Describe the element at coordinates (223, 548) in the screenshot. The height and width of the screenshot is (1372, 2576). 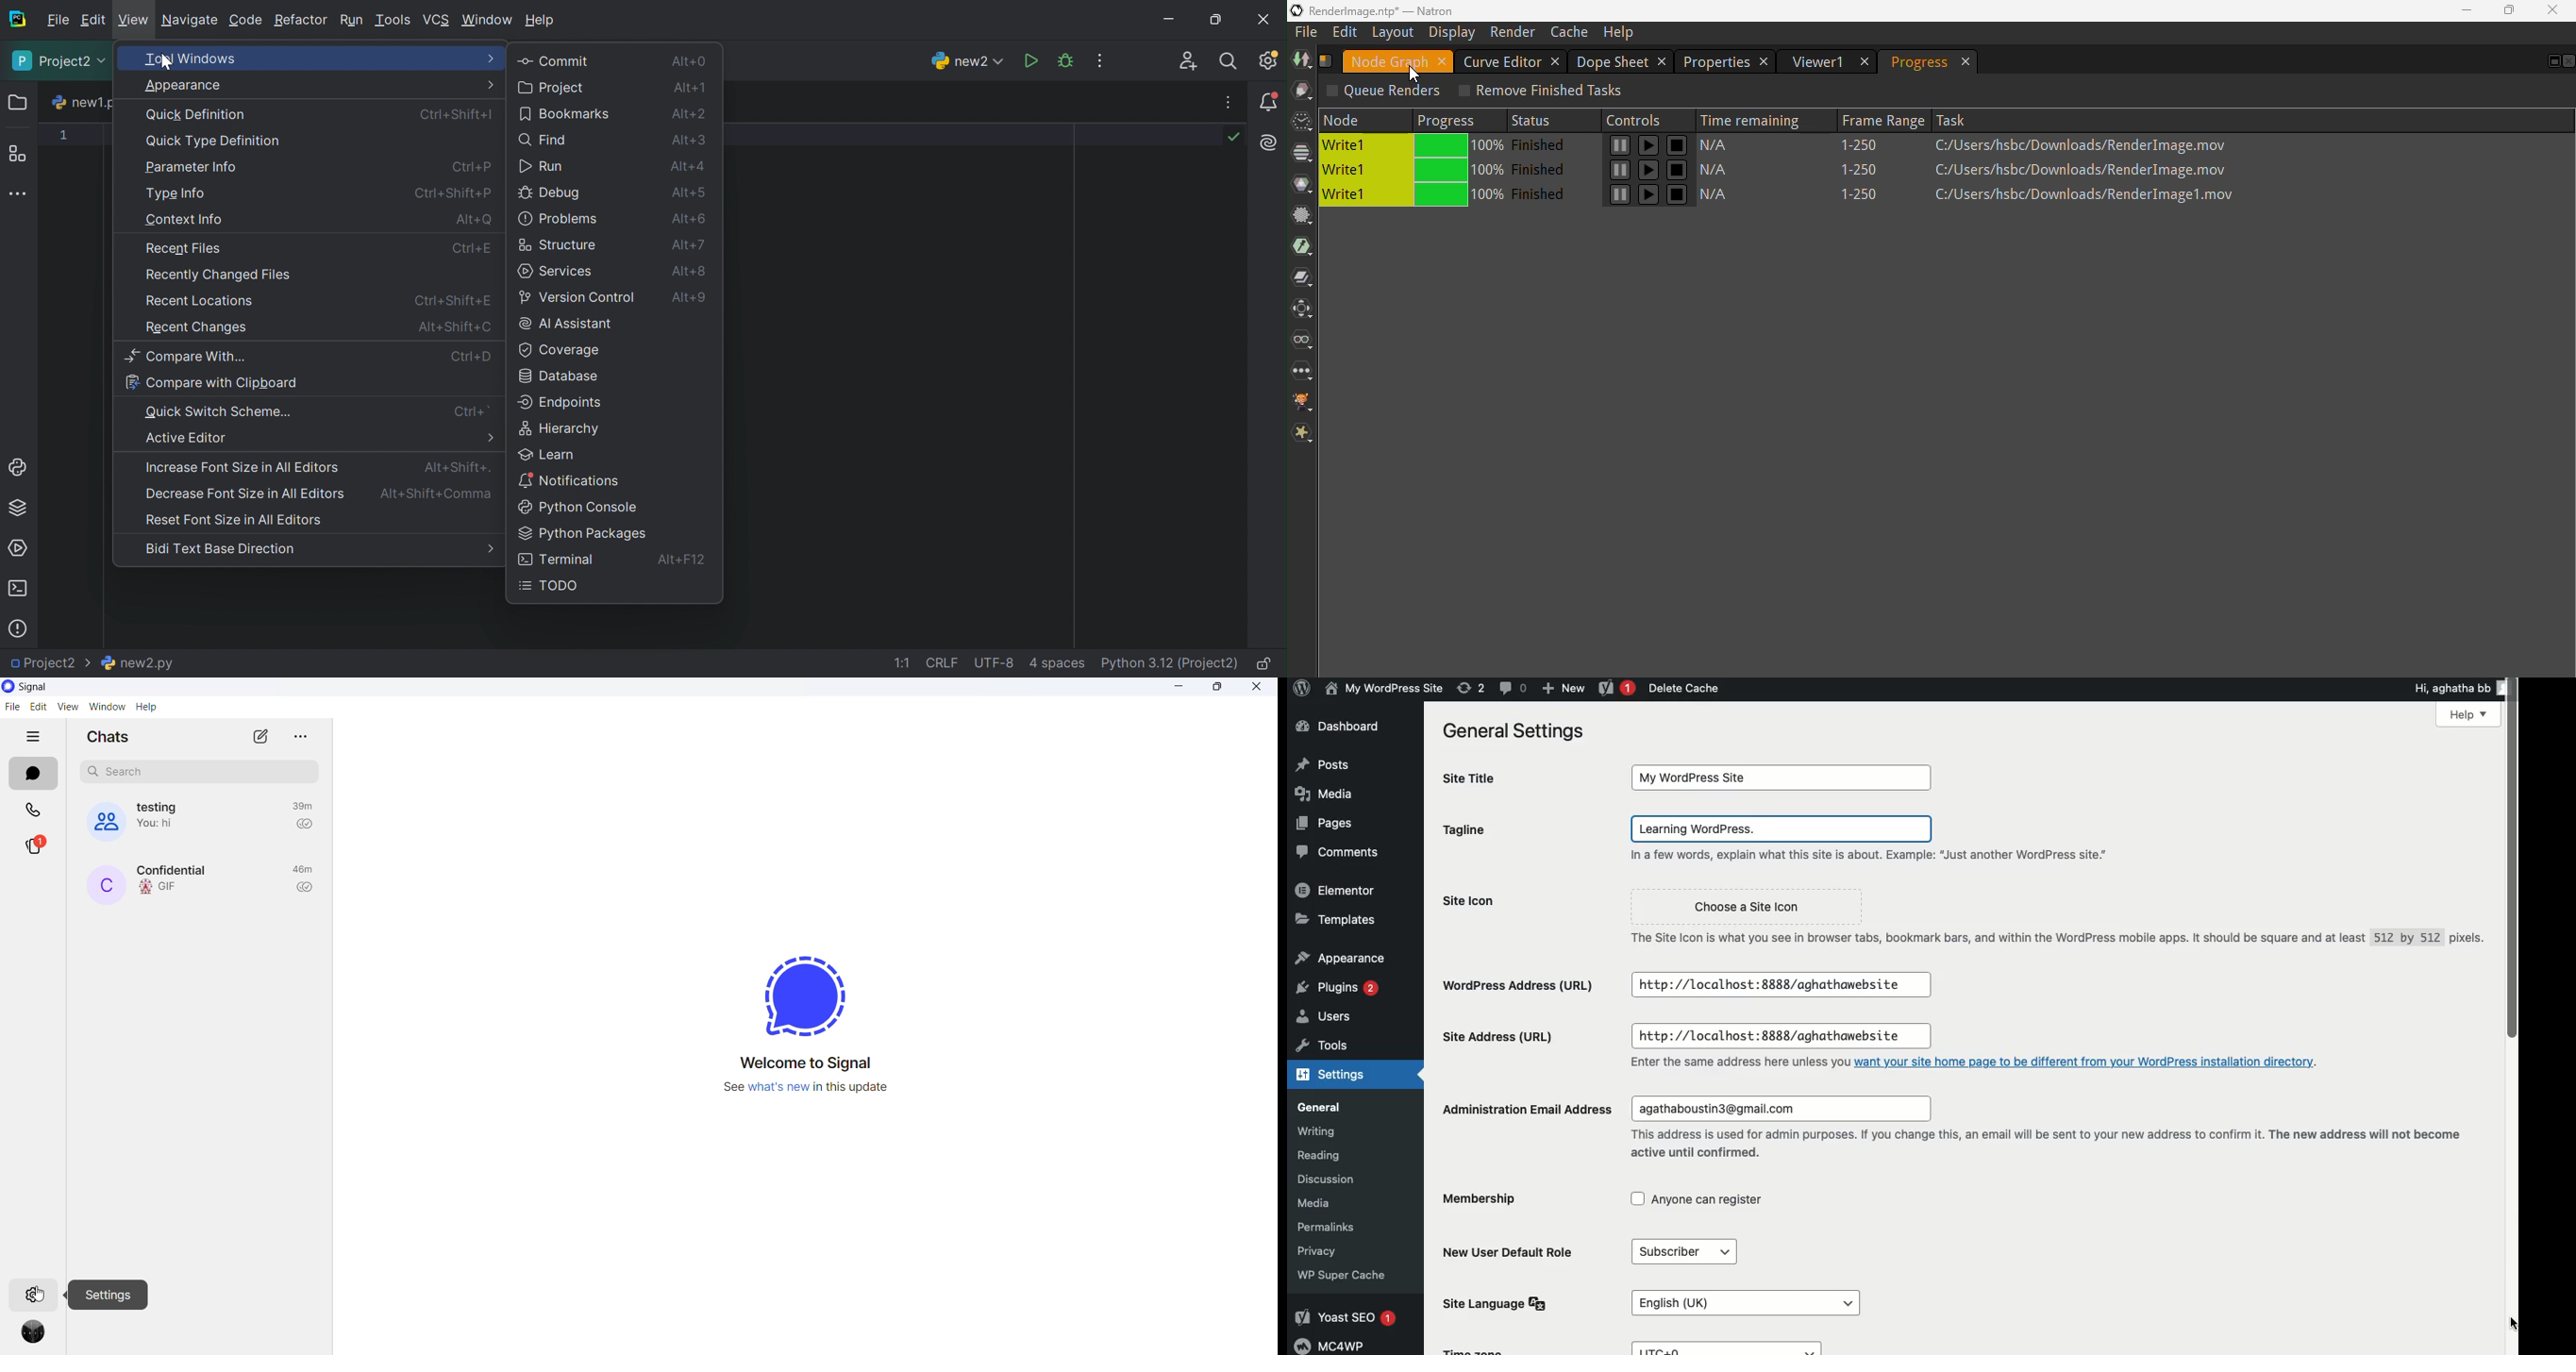
I see `Bidi text base direction` at that location.